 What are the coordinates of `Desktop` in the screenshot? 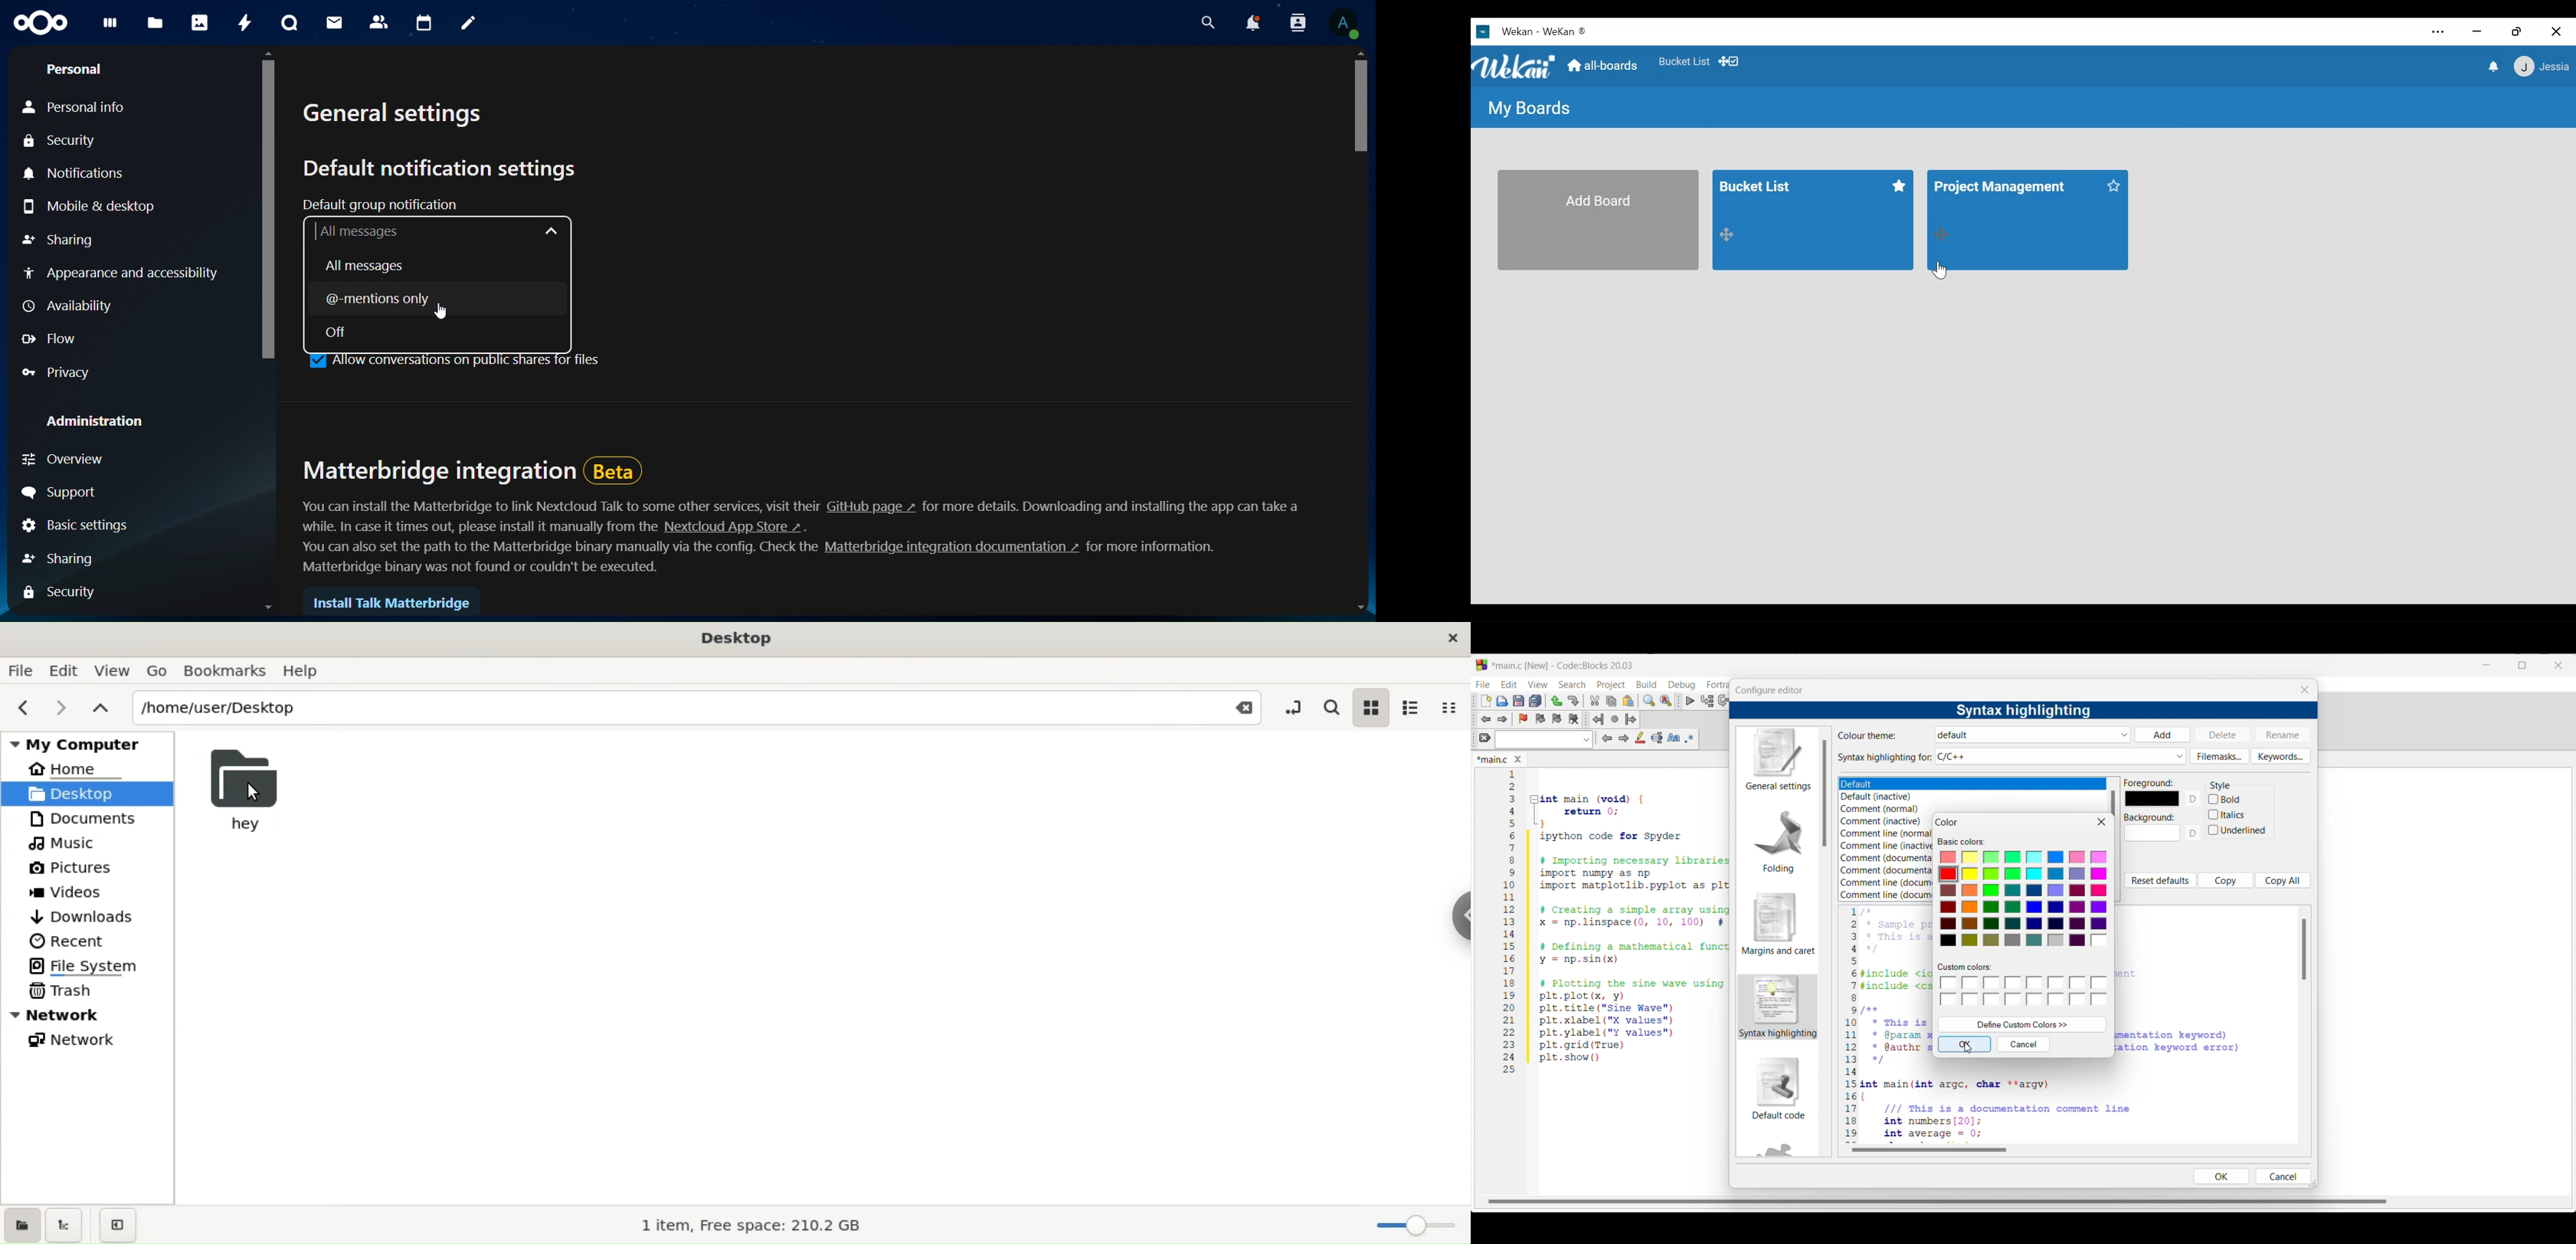 It's located at (88, 792).